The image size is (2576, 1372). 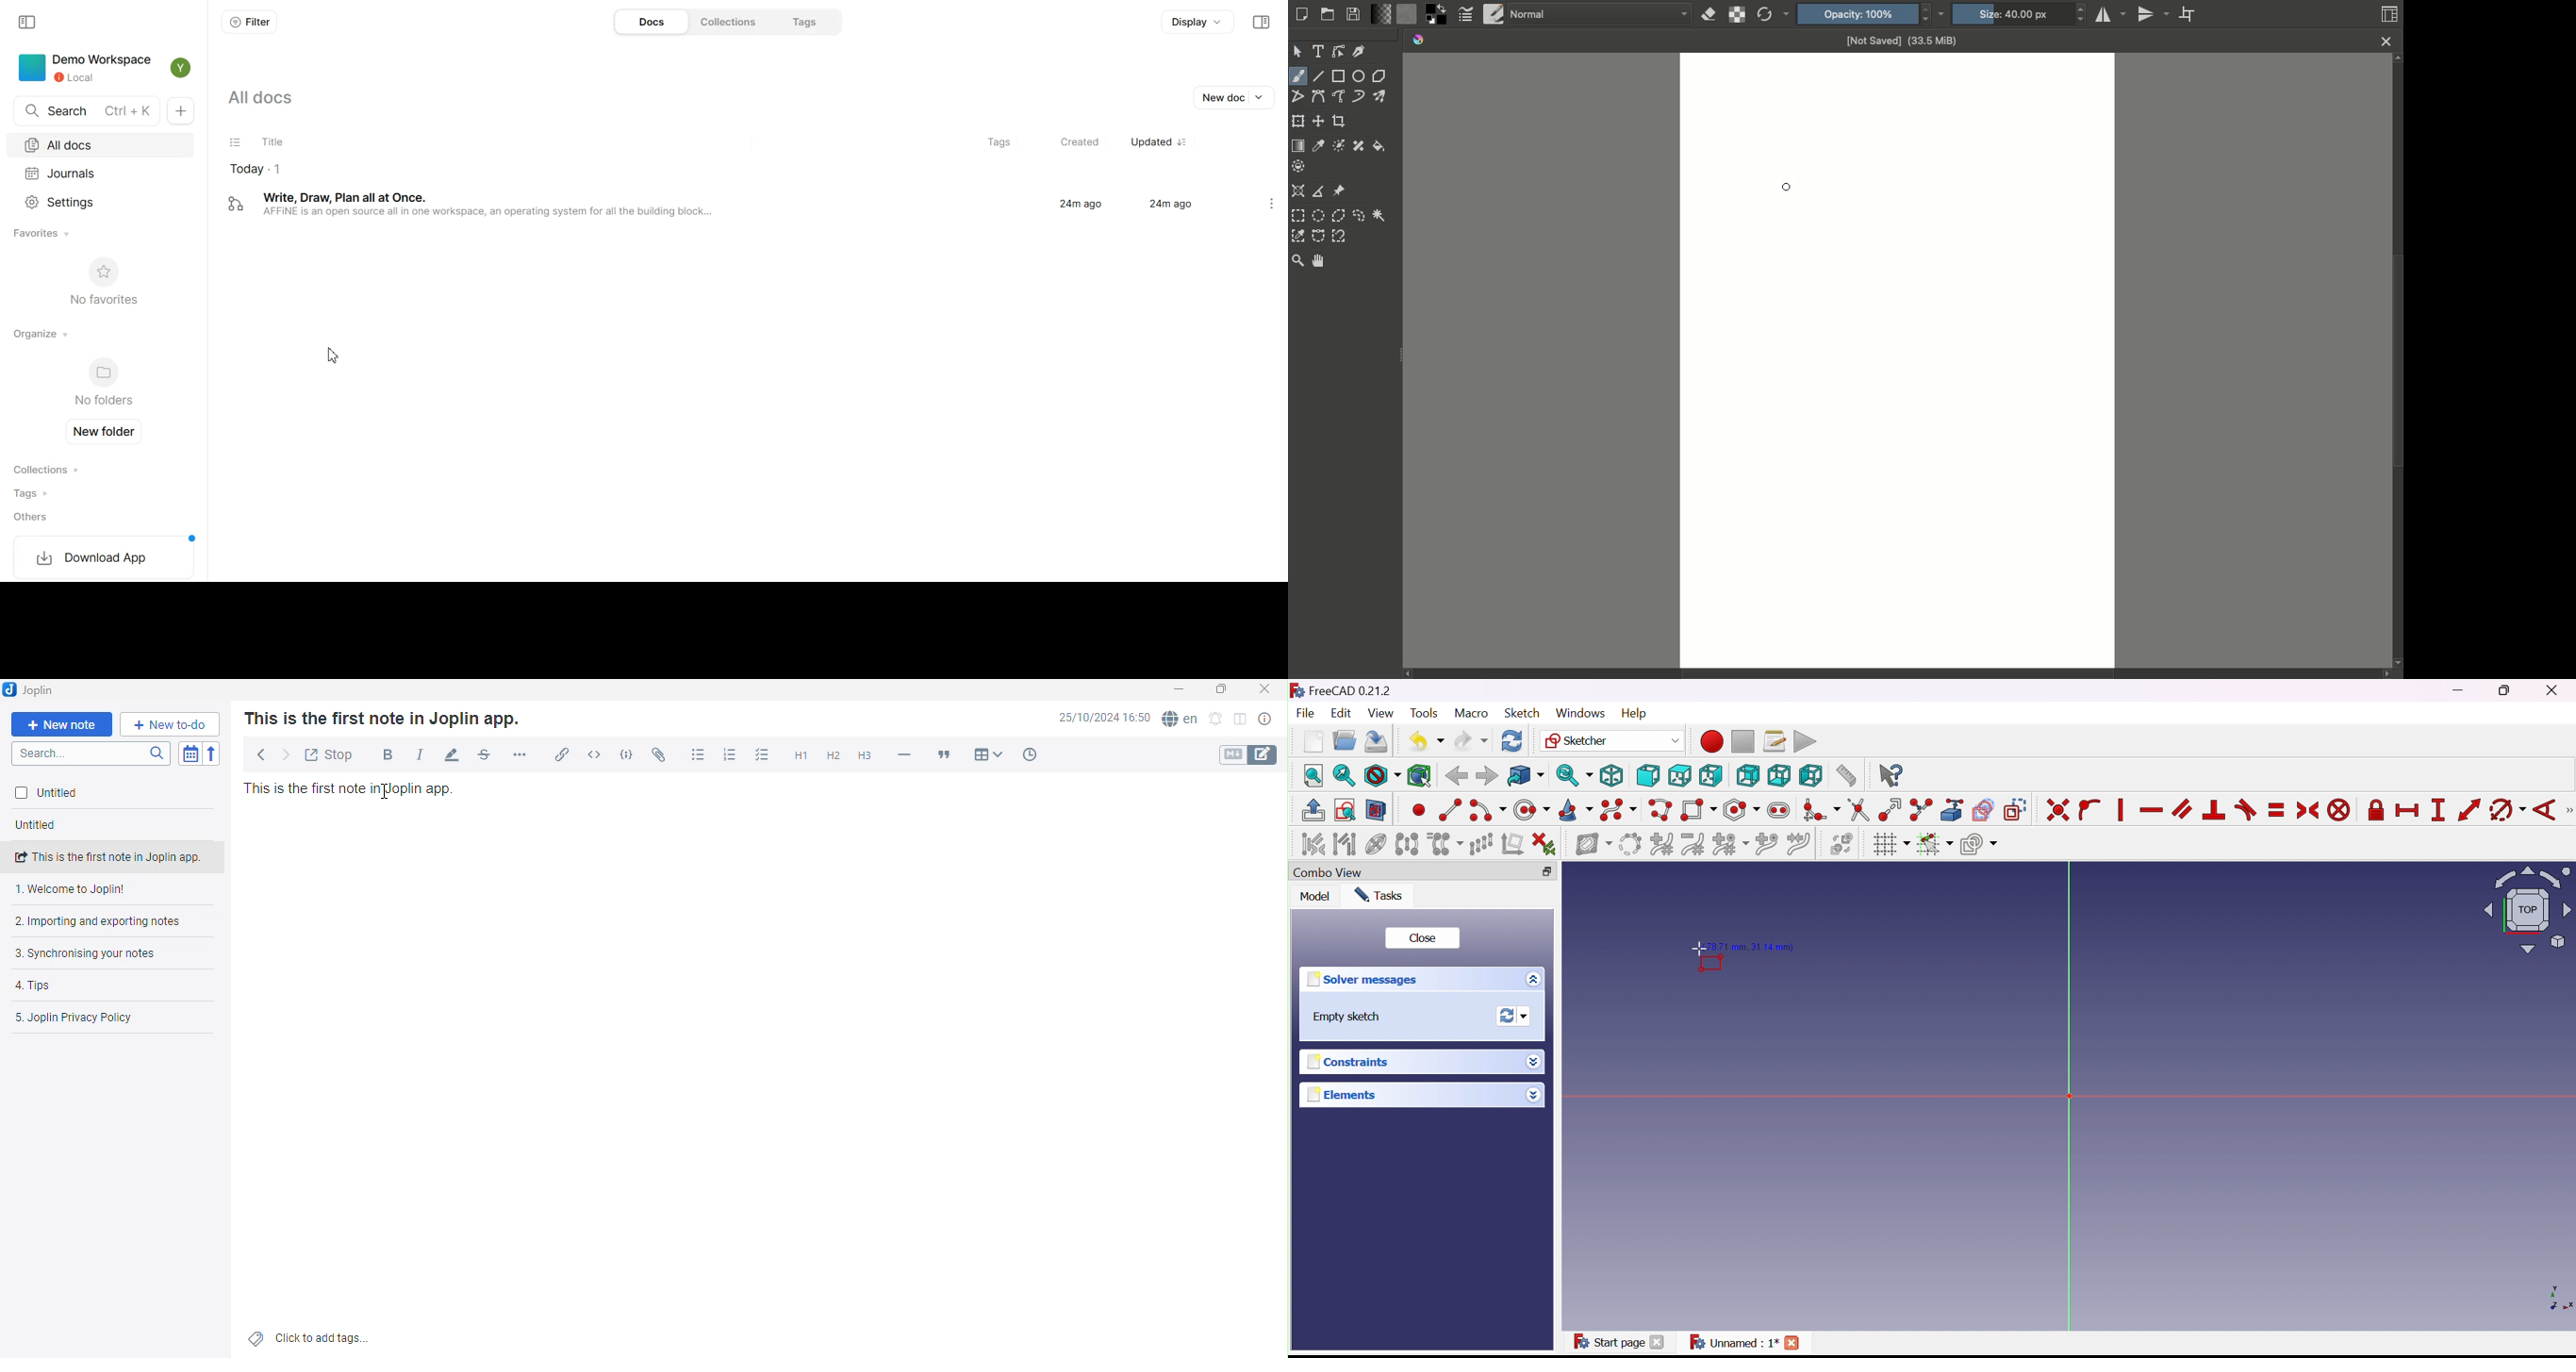 What do you see at coordinates (763, 756) in the screenshot?
I see `Checkbox list` at bounding box center [763, 756].